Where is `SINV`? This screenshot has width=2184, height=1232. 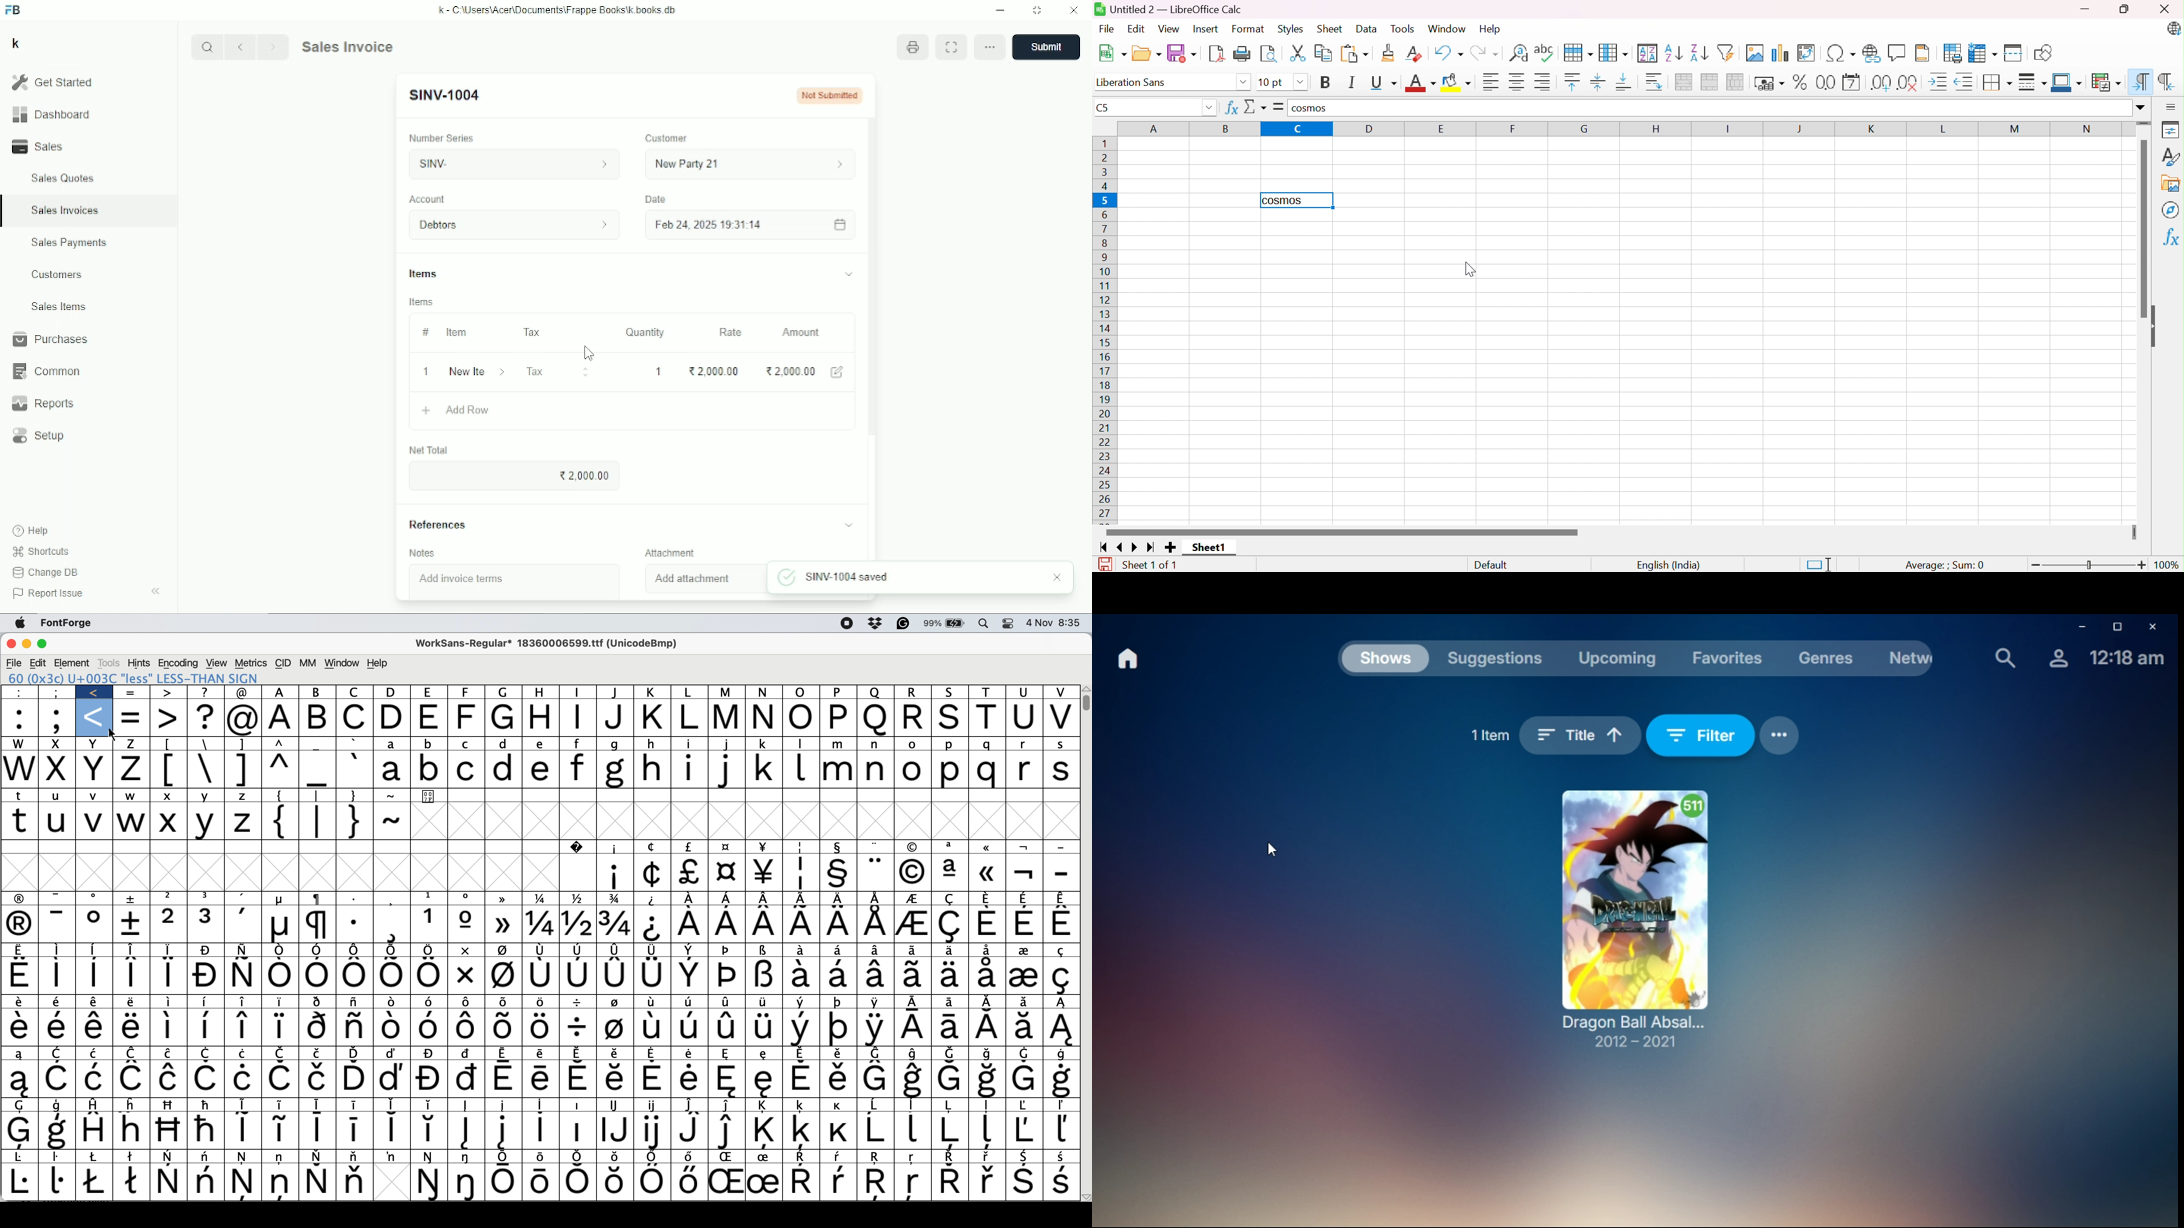 SINV is located at coordinates (511, 164).